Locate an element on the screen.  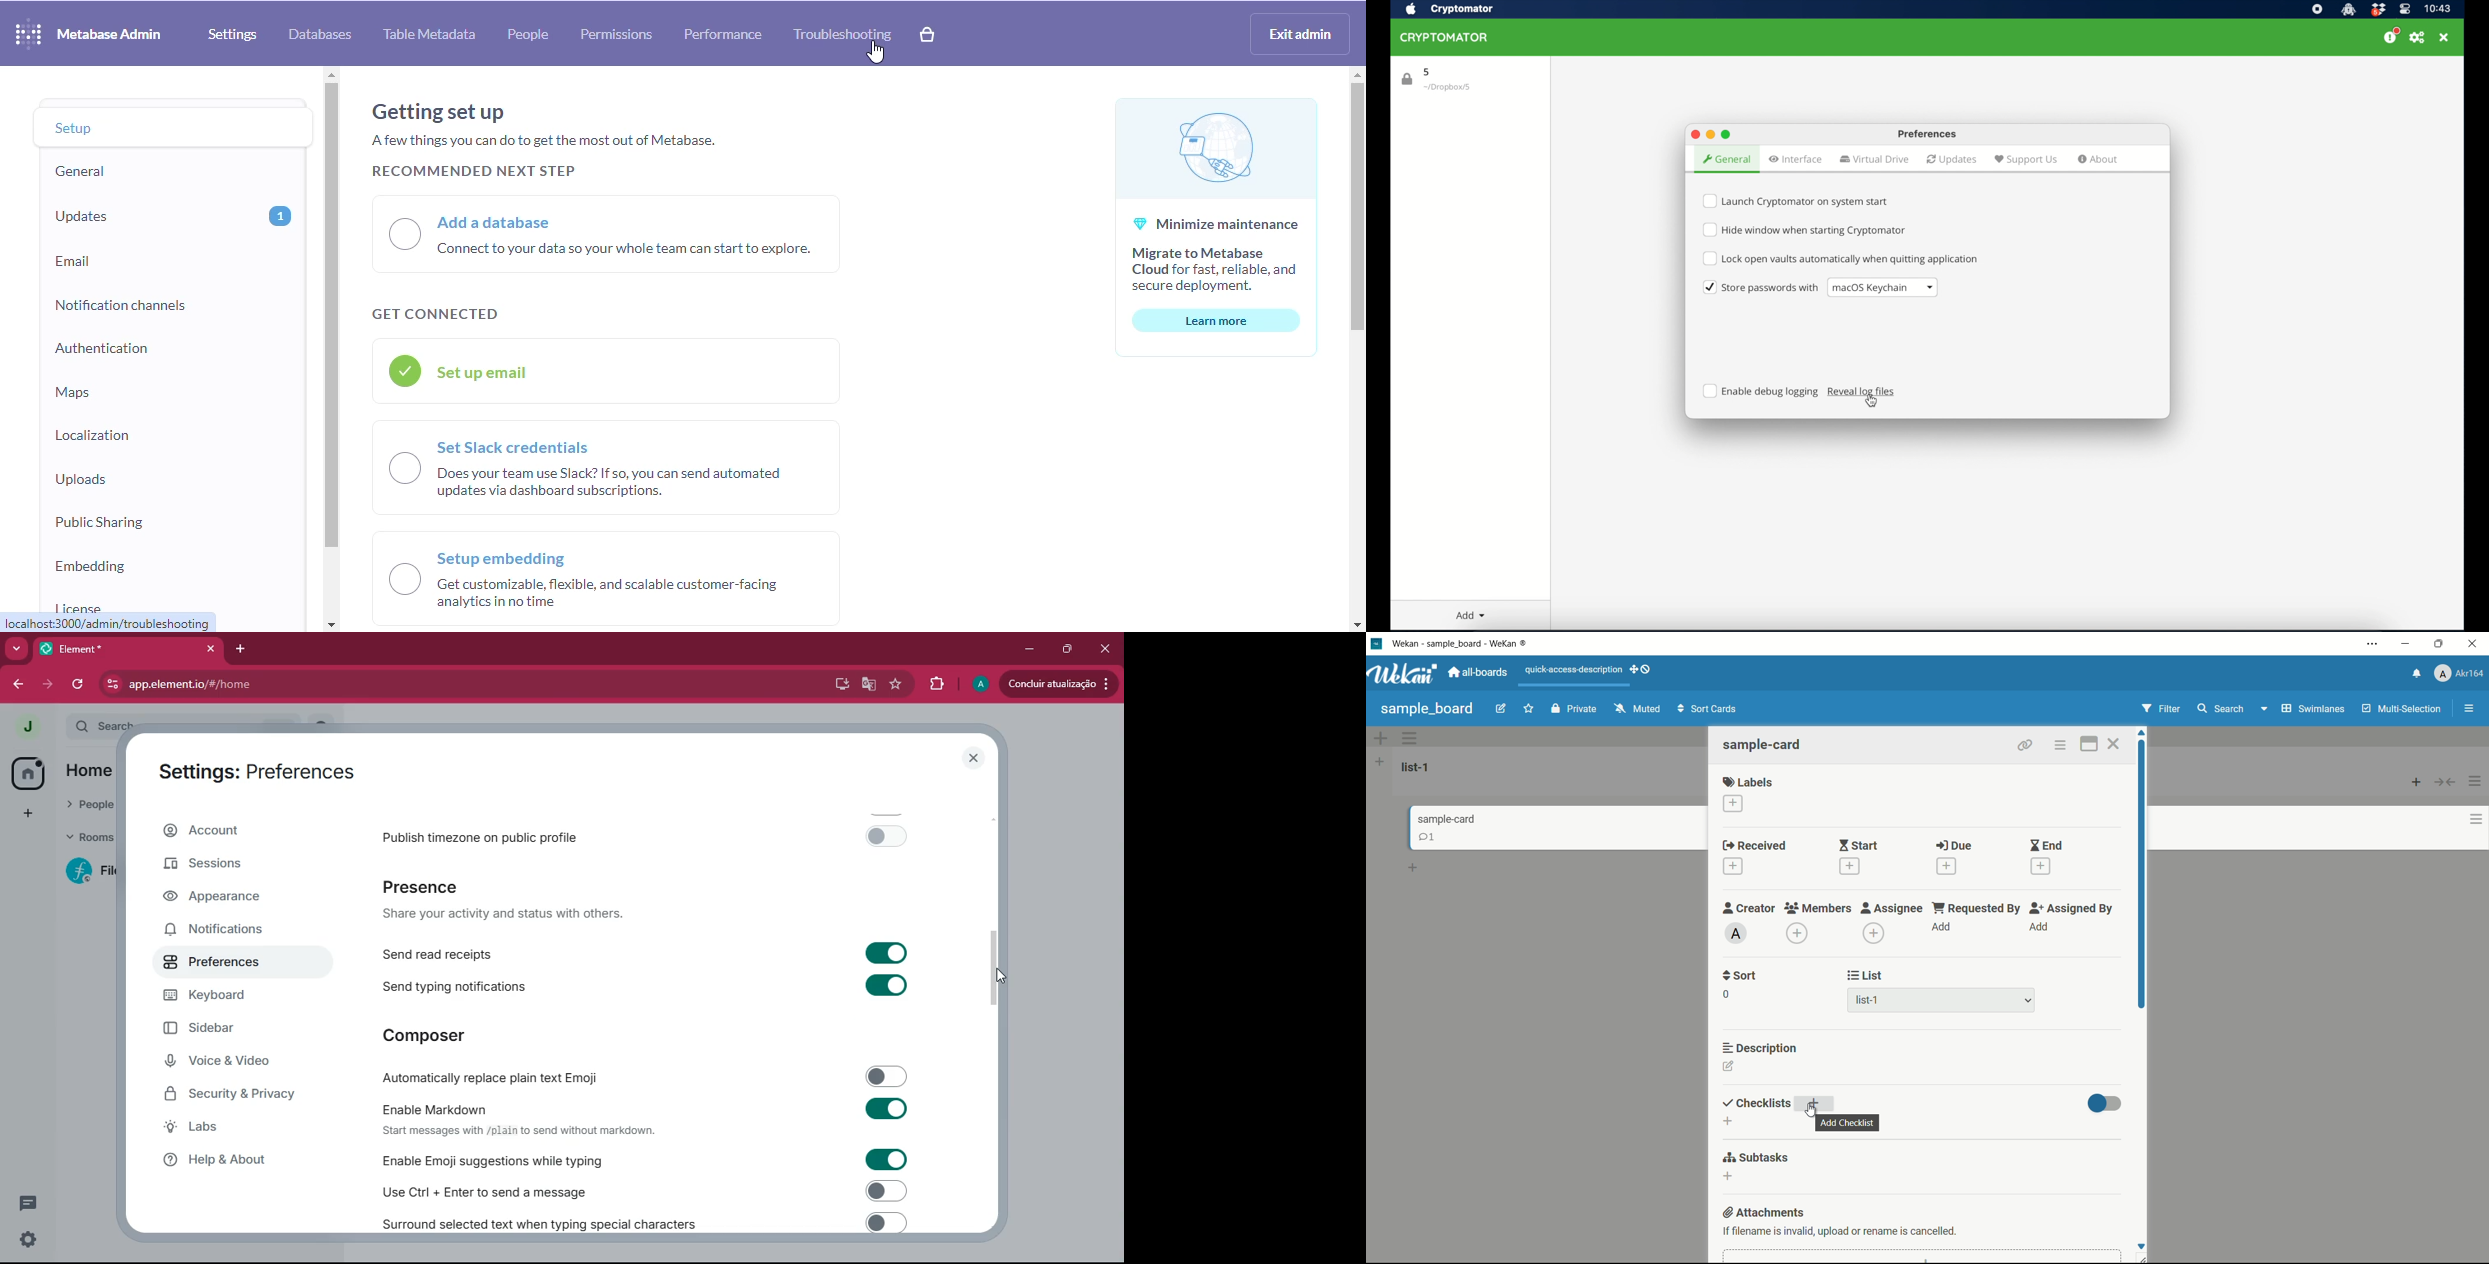
comments is located at coordinates (25, 1203).